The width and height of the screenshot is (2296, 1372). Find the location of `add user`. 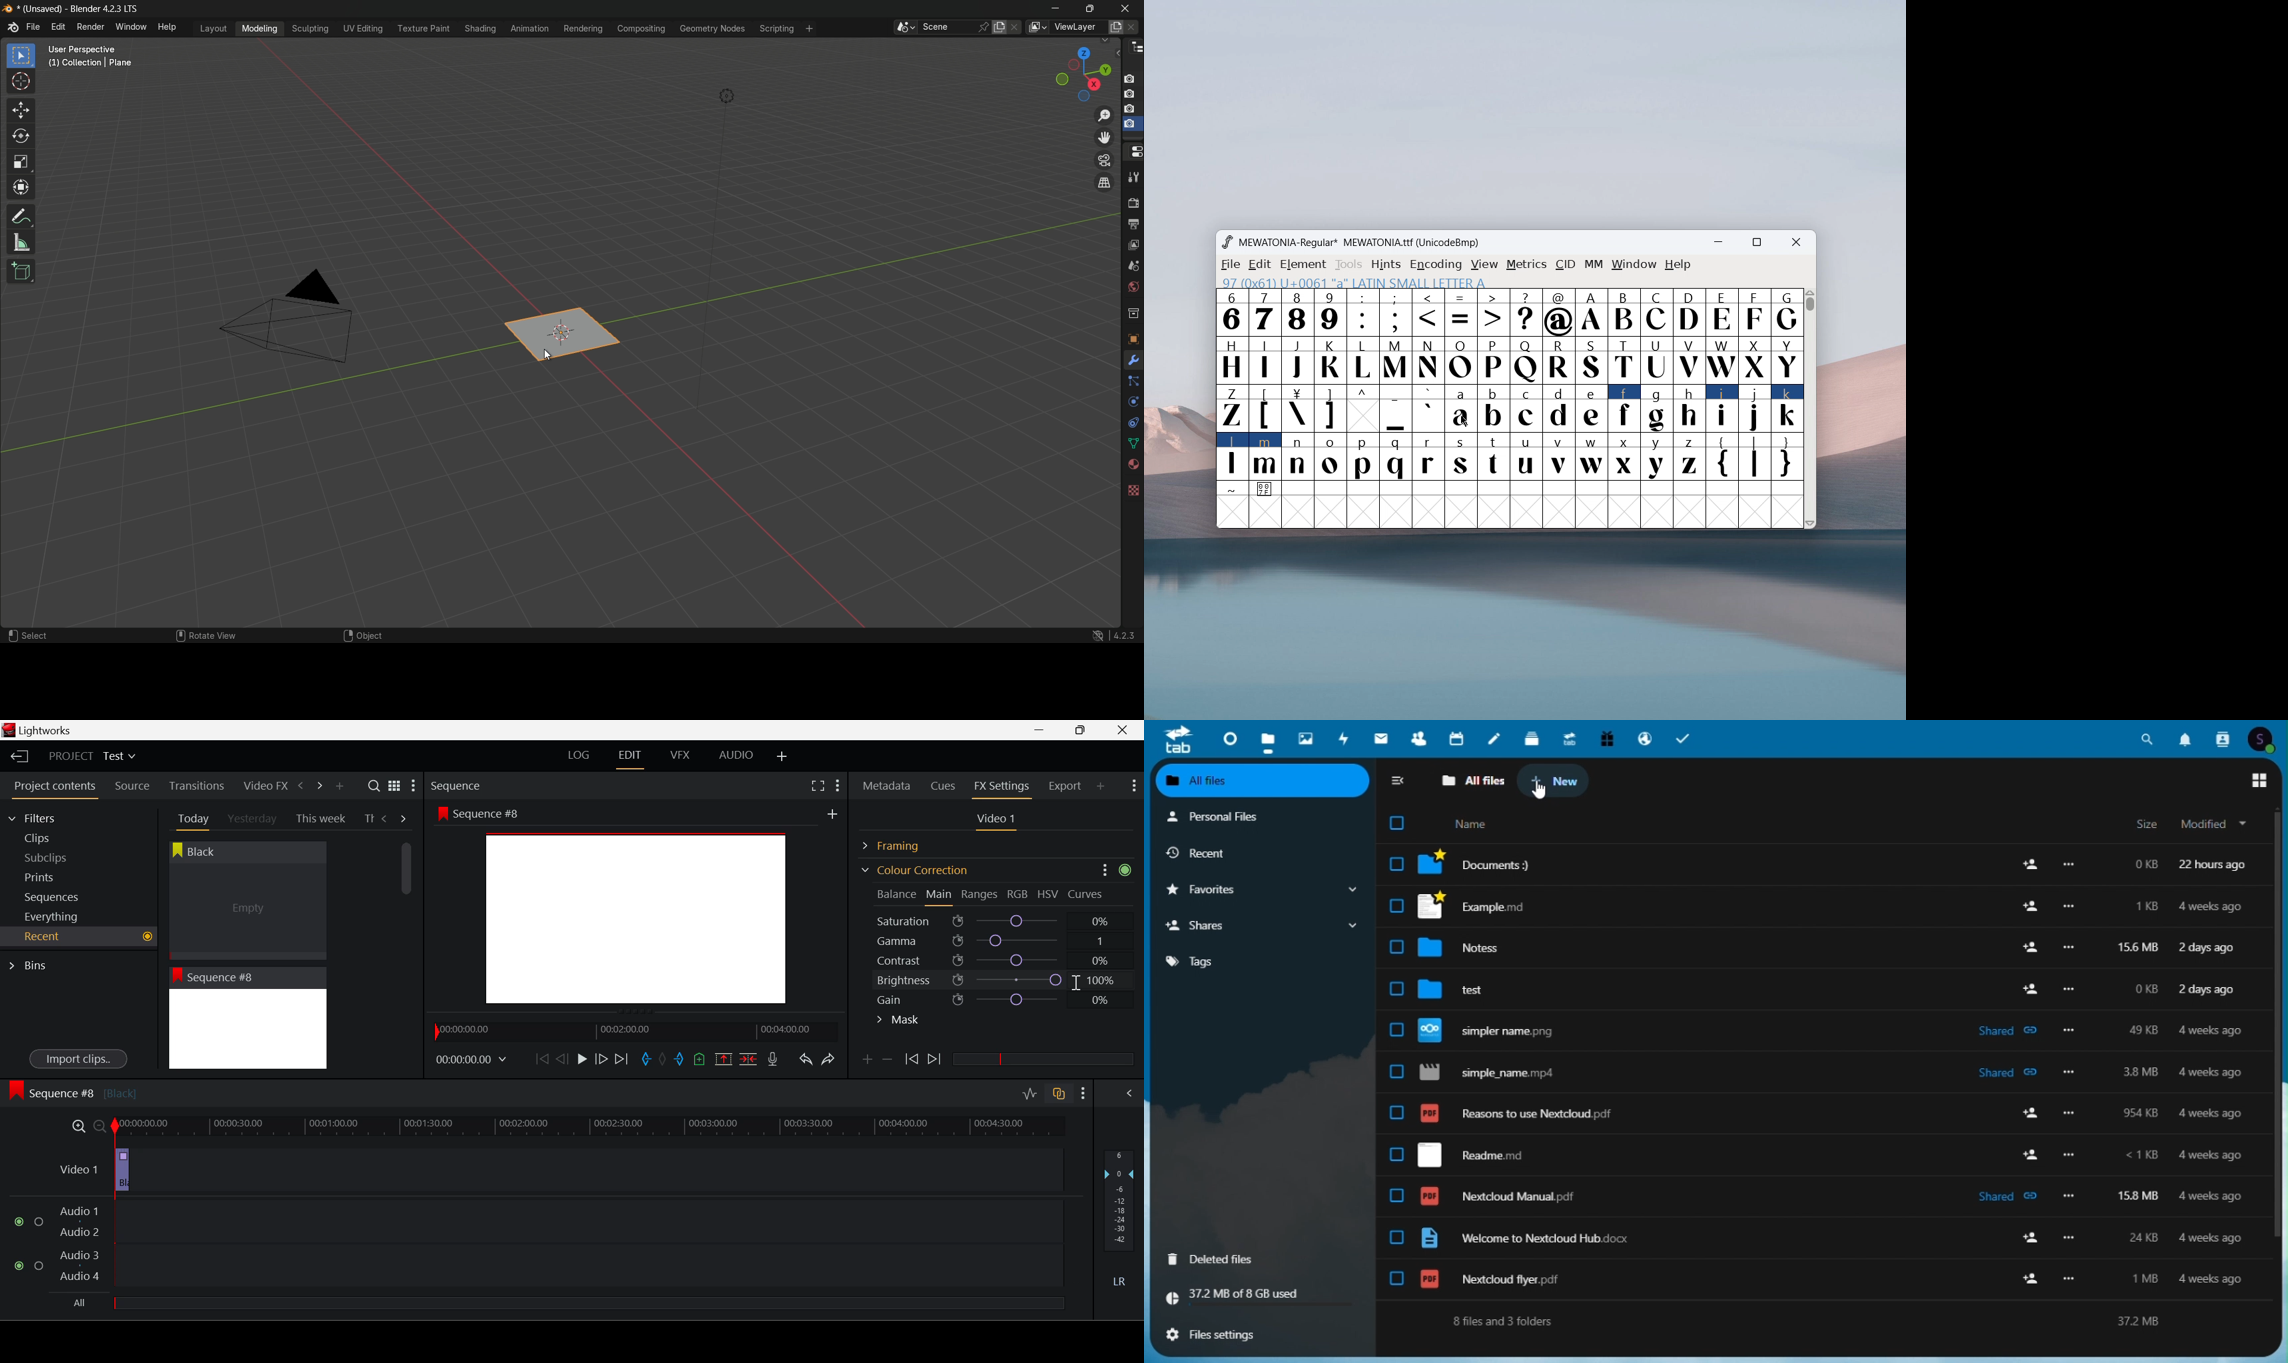

add user is located at coordinates (2026, 867).